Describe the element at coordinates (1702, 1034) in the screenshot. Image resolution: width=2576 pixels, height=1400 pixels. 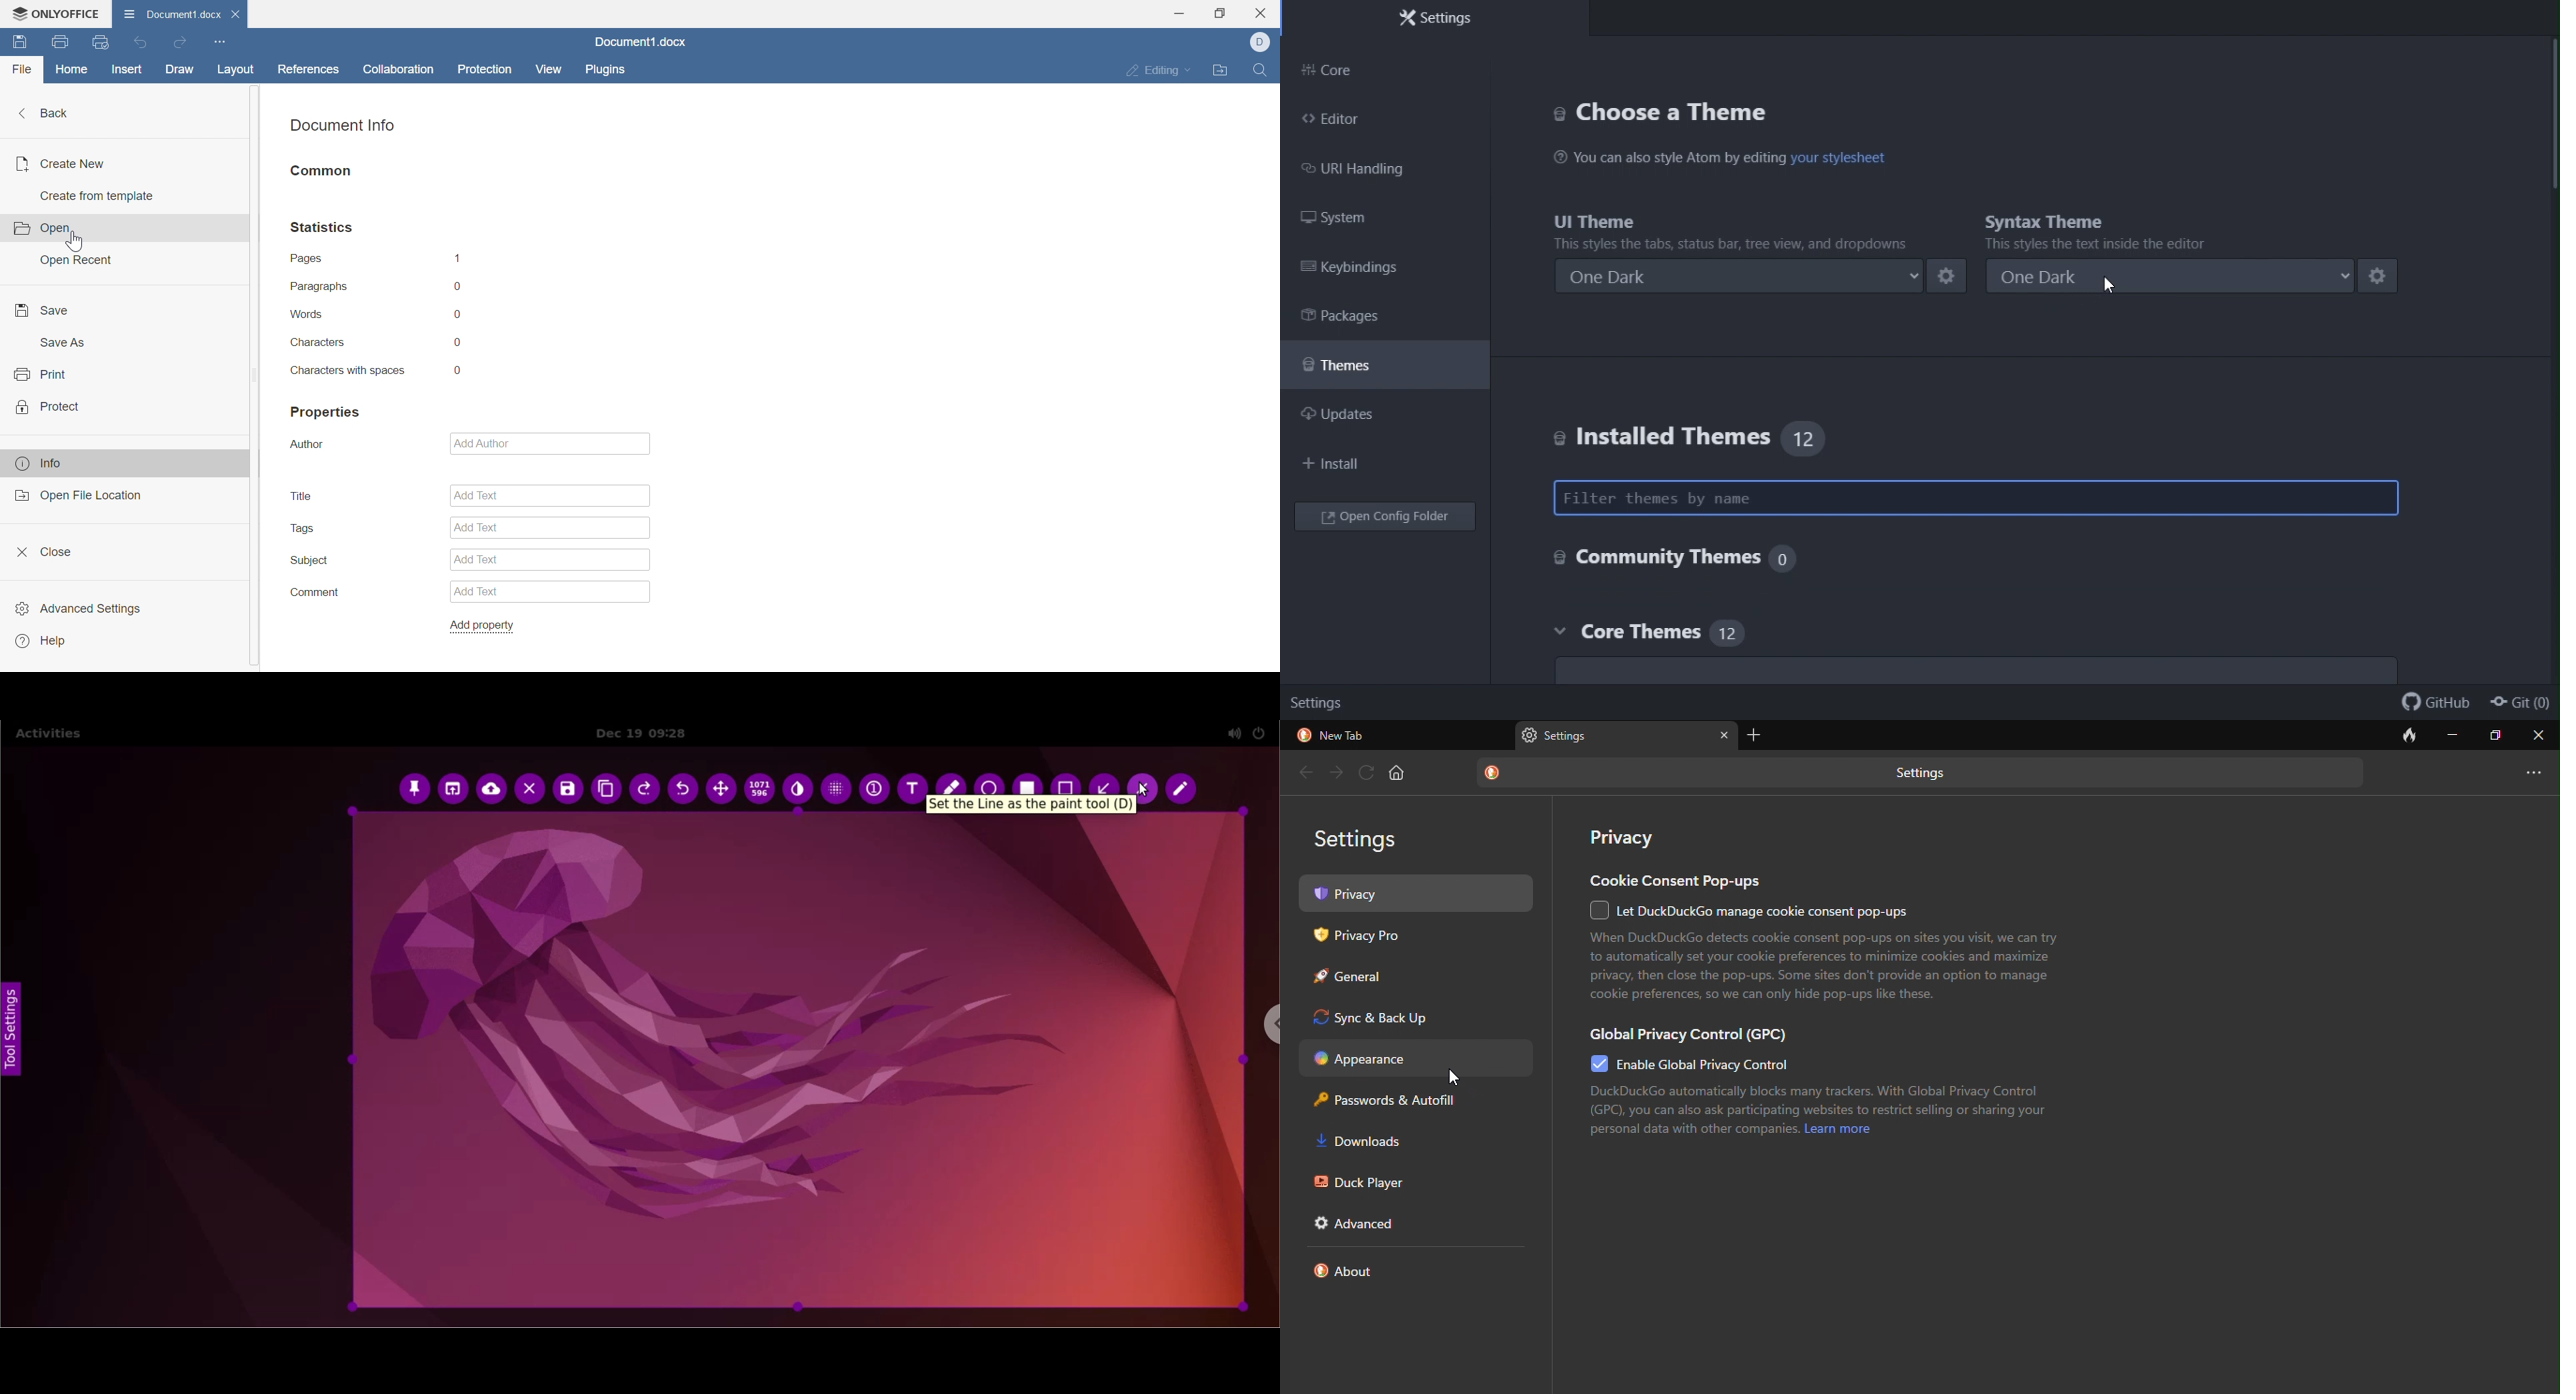
I see `global privacy control (gpc)` at that location.